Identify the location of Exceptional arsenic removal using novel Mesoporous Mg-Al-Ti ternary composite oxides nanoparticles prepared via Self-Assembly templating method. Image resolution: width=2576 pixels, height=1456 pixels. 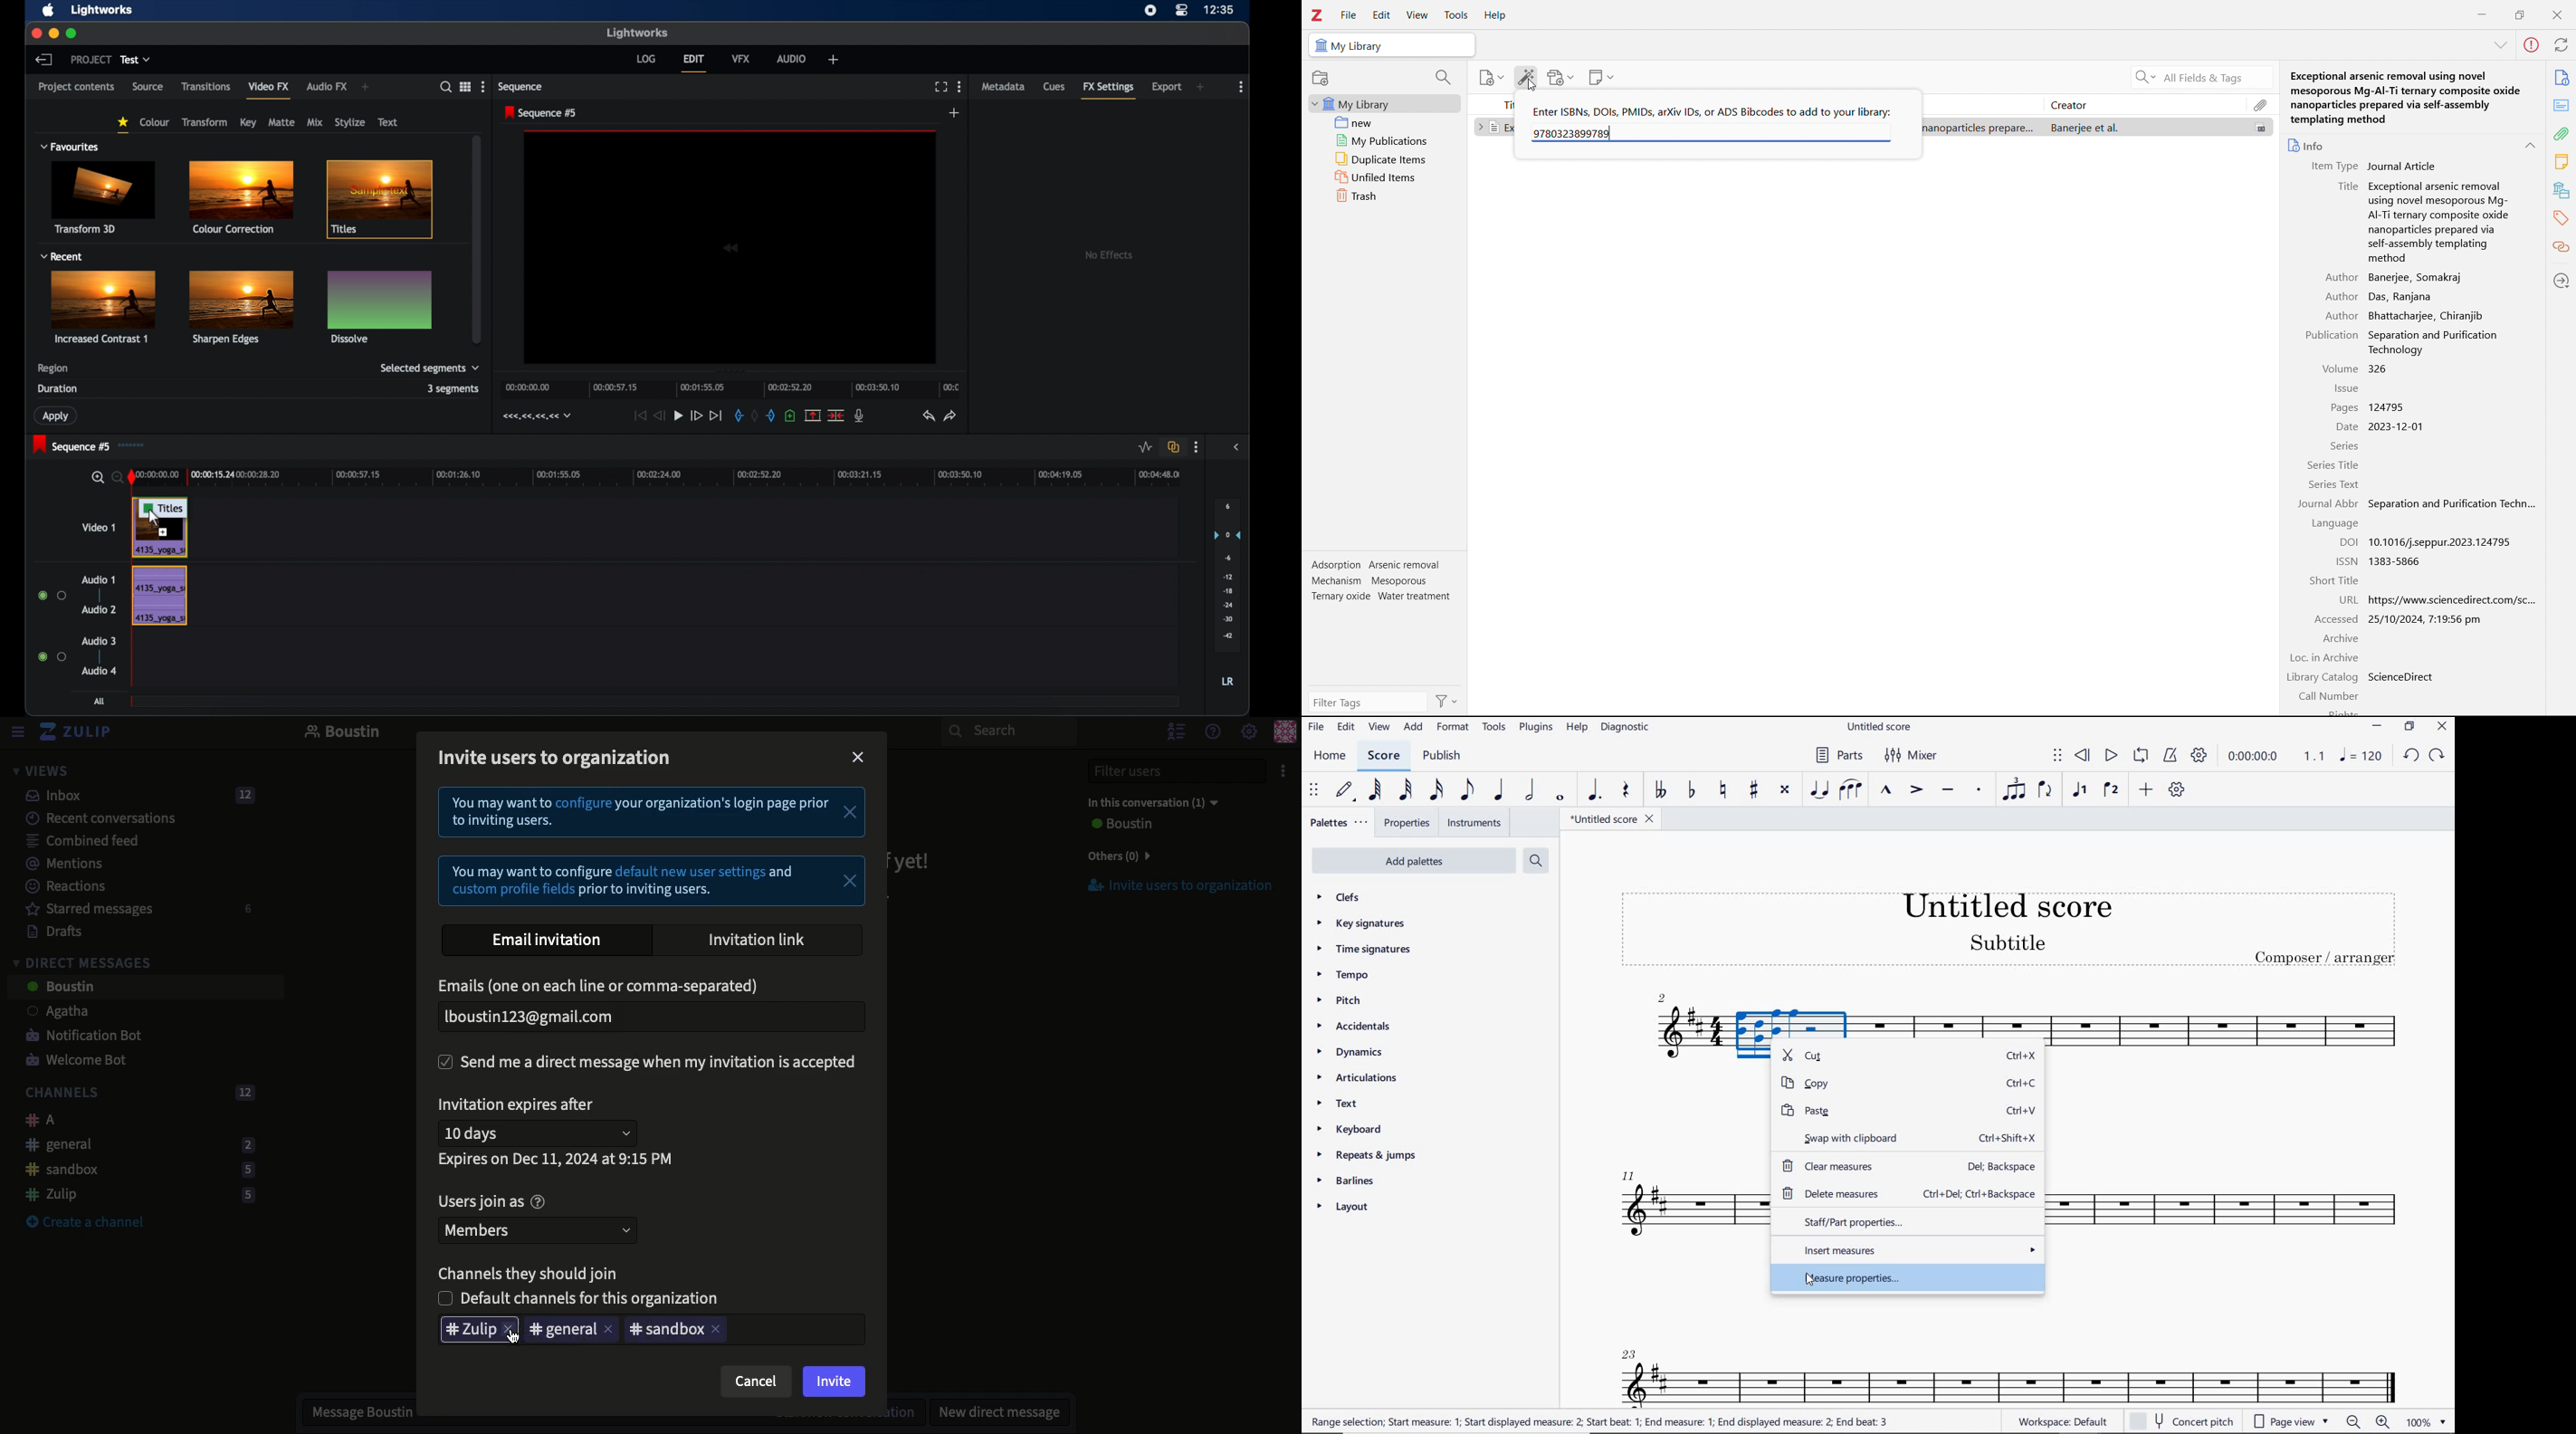
(2413, 97).